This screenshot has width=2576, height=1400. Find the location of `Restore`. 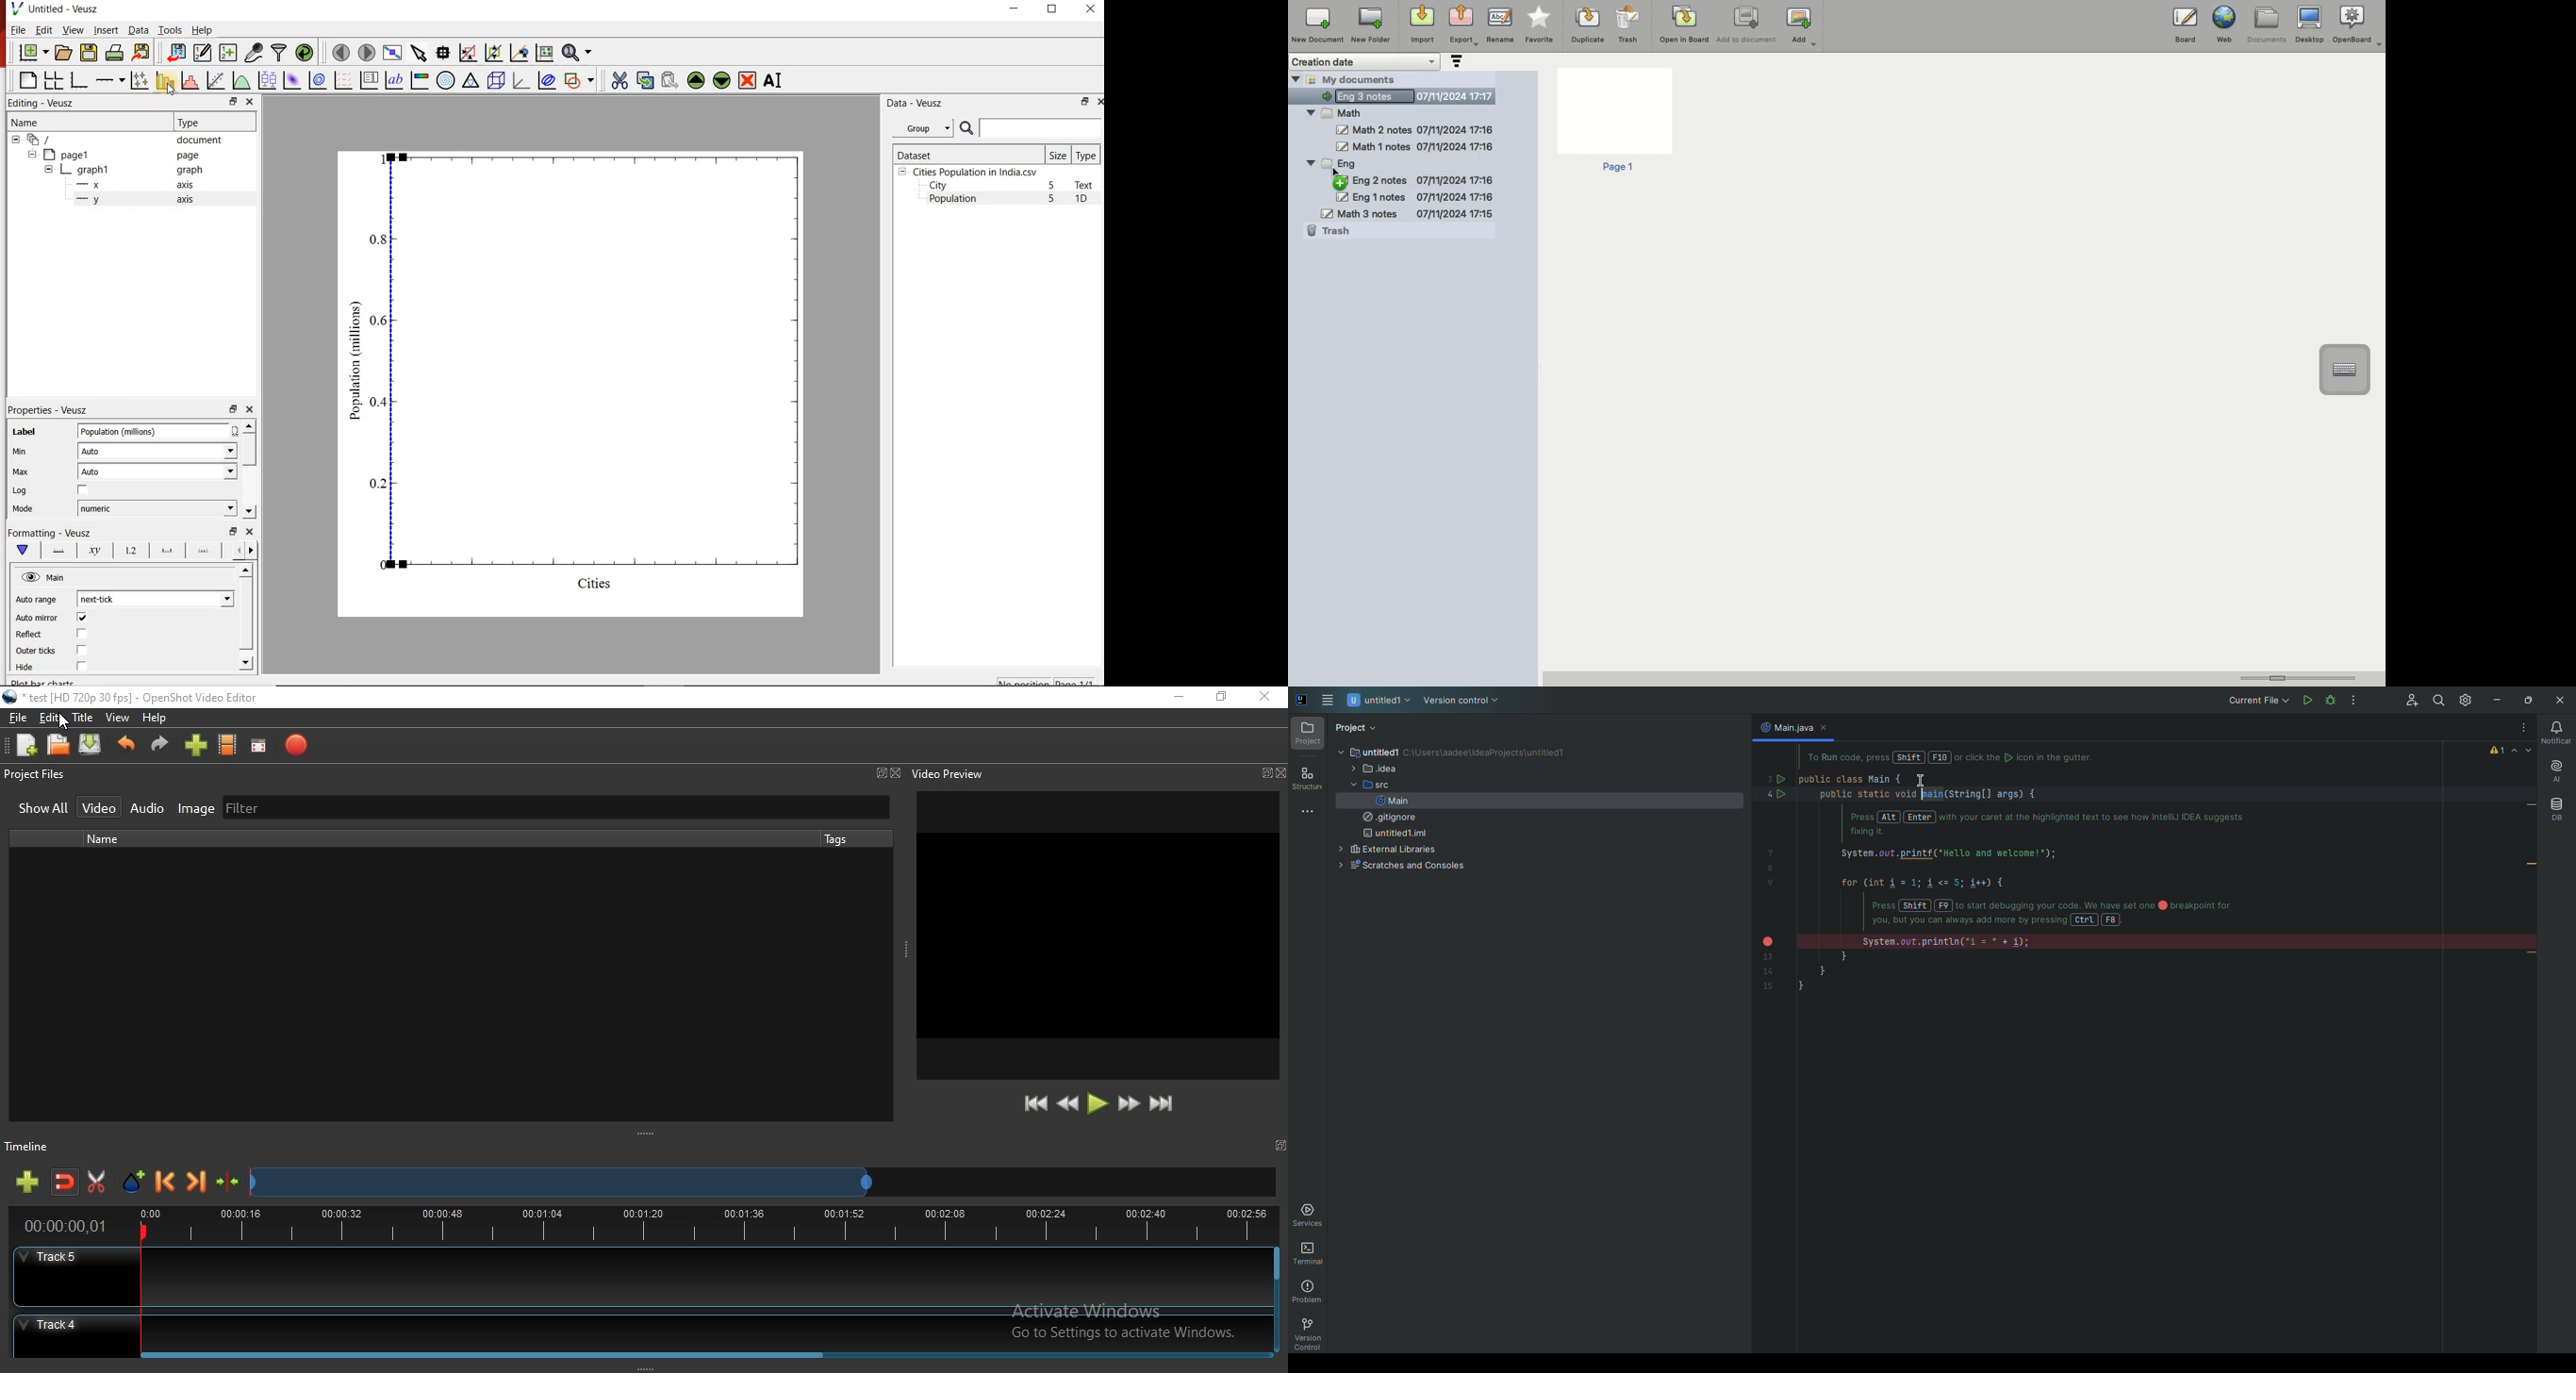

Restore is located at coordinates (1221, 697).